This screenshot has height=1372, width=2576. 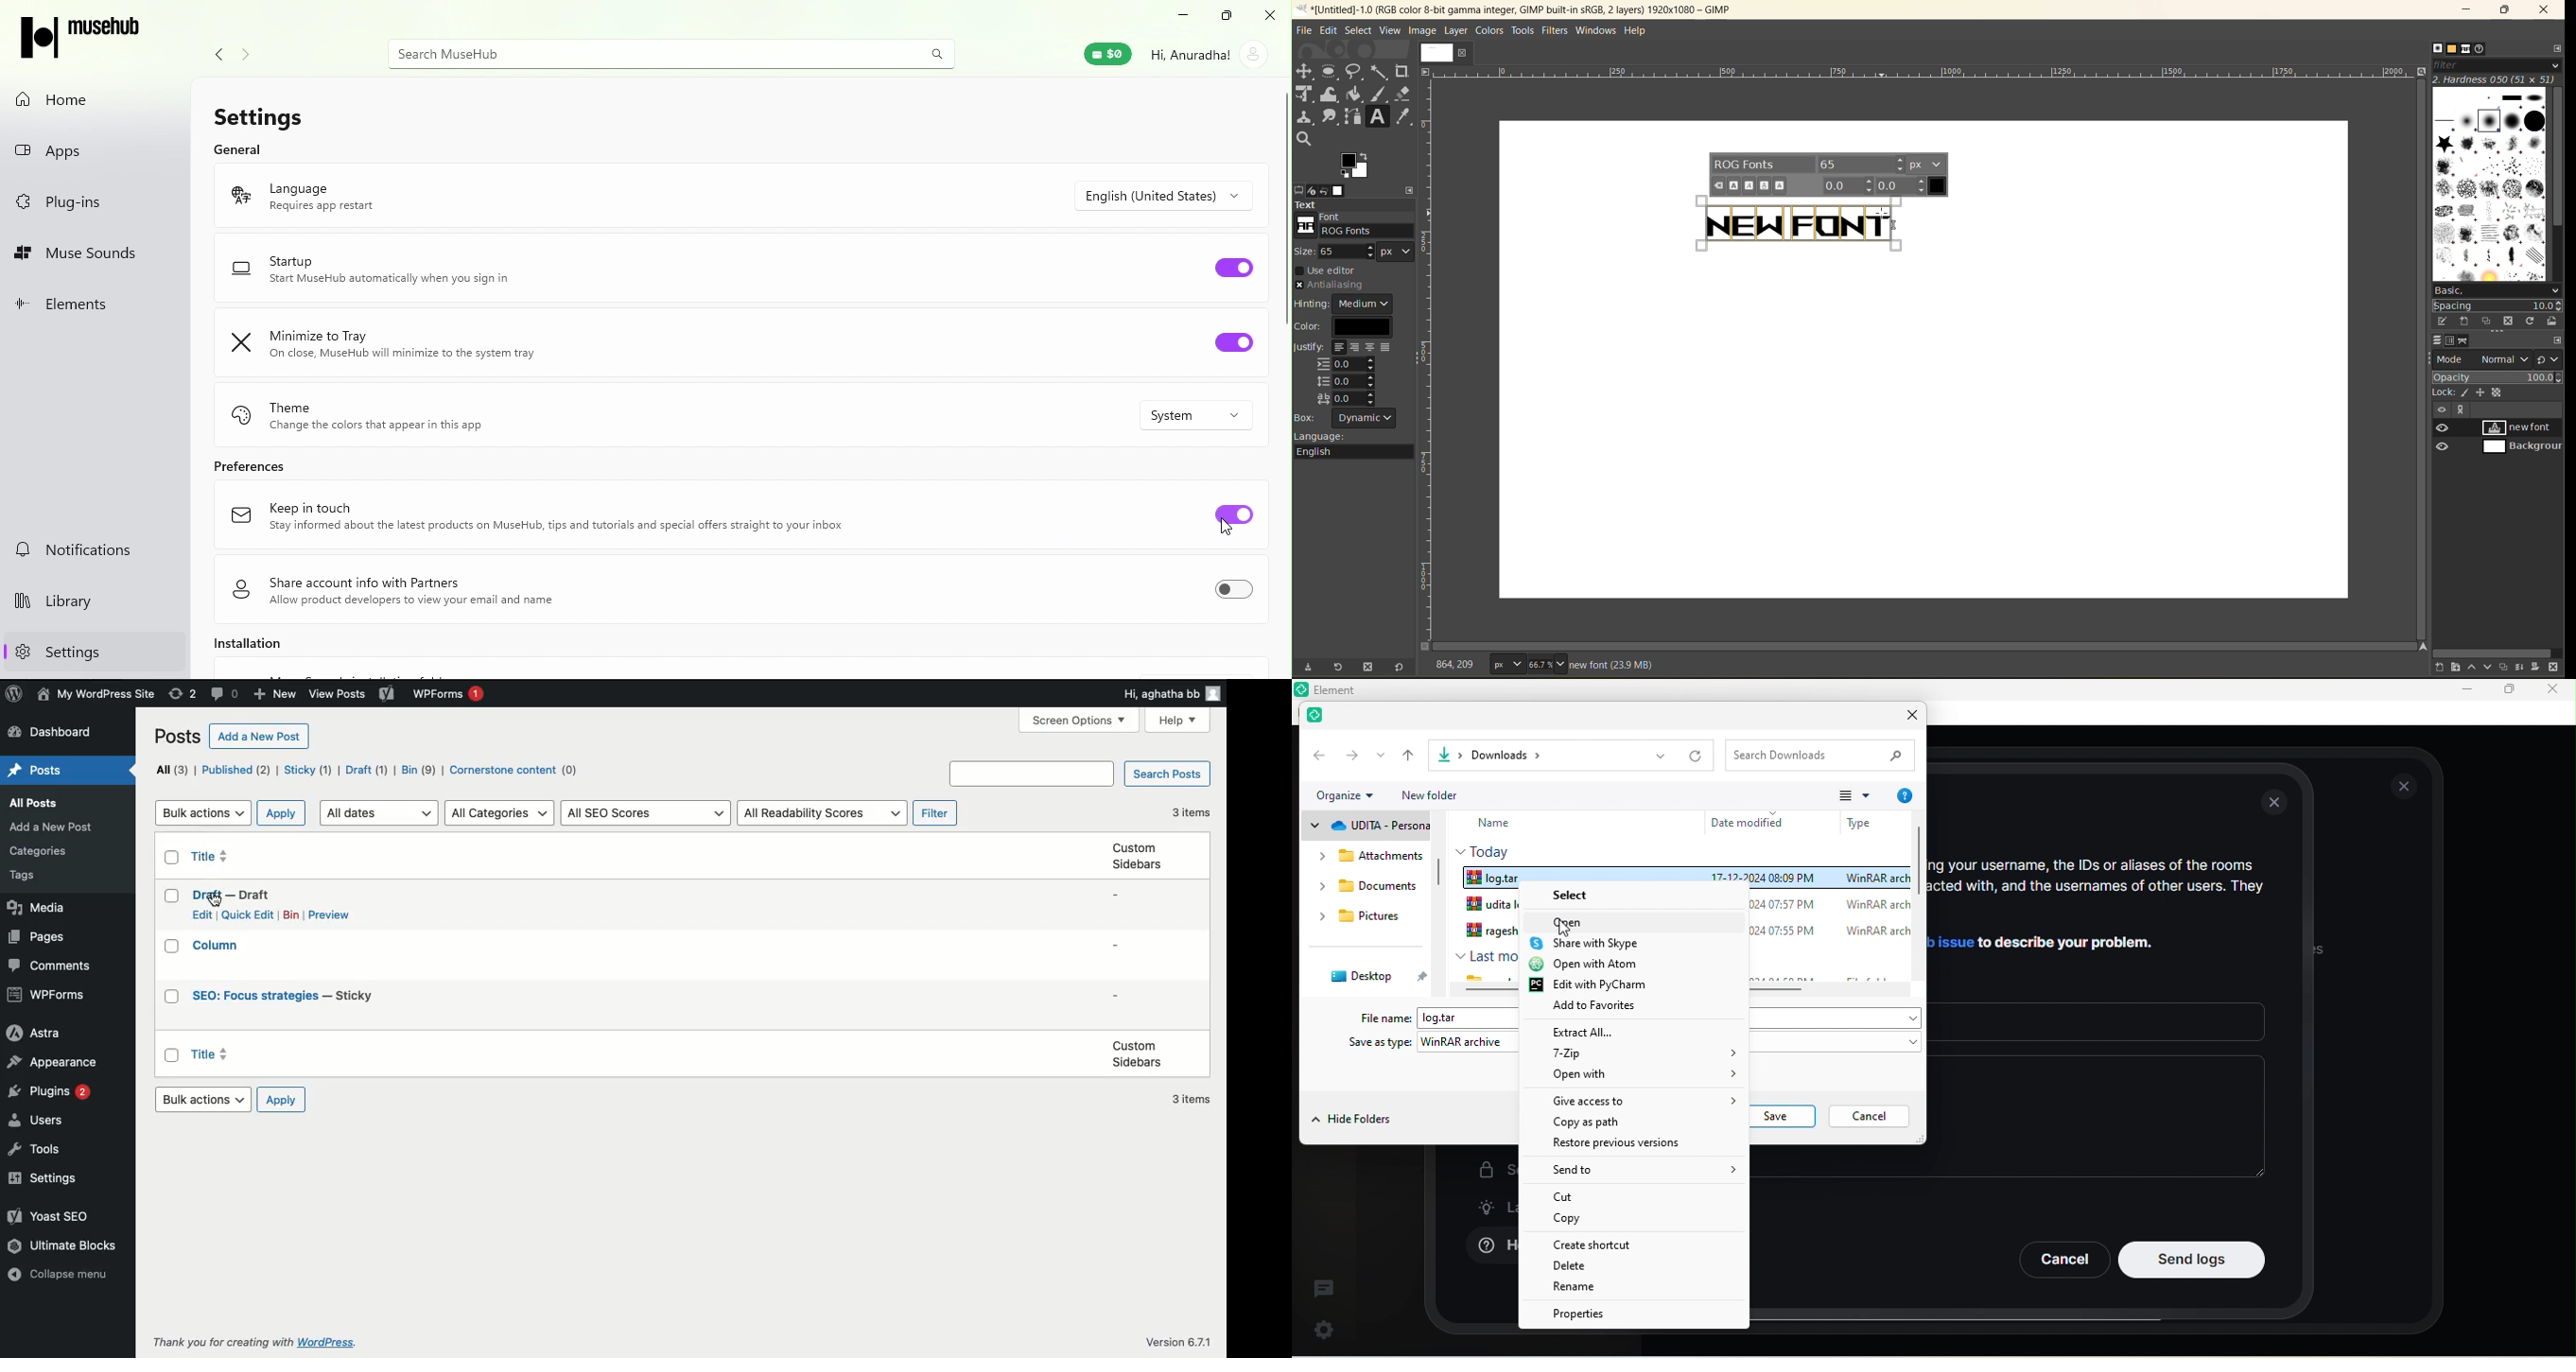 What do you see at coordinates (252, 649) in the screenshot?
I see `Installation` at bounding box center [252, 649].